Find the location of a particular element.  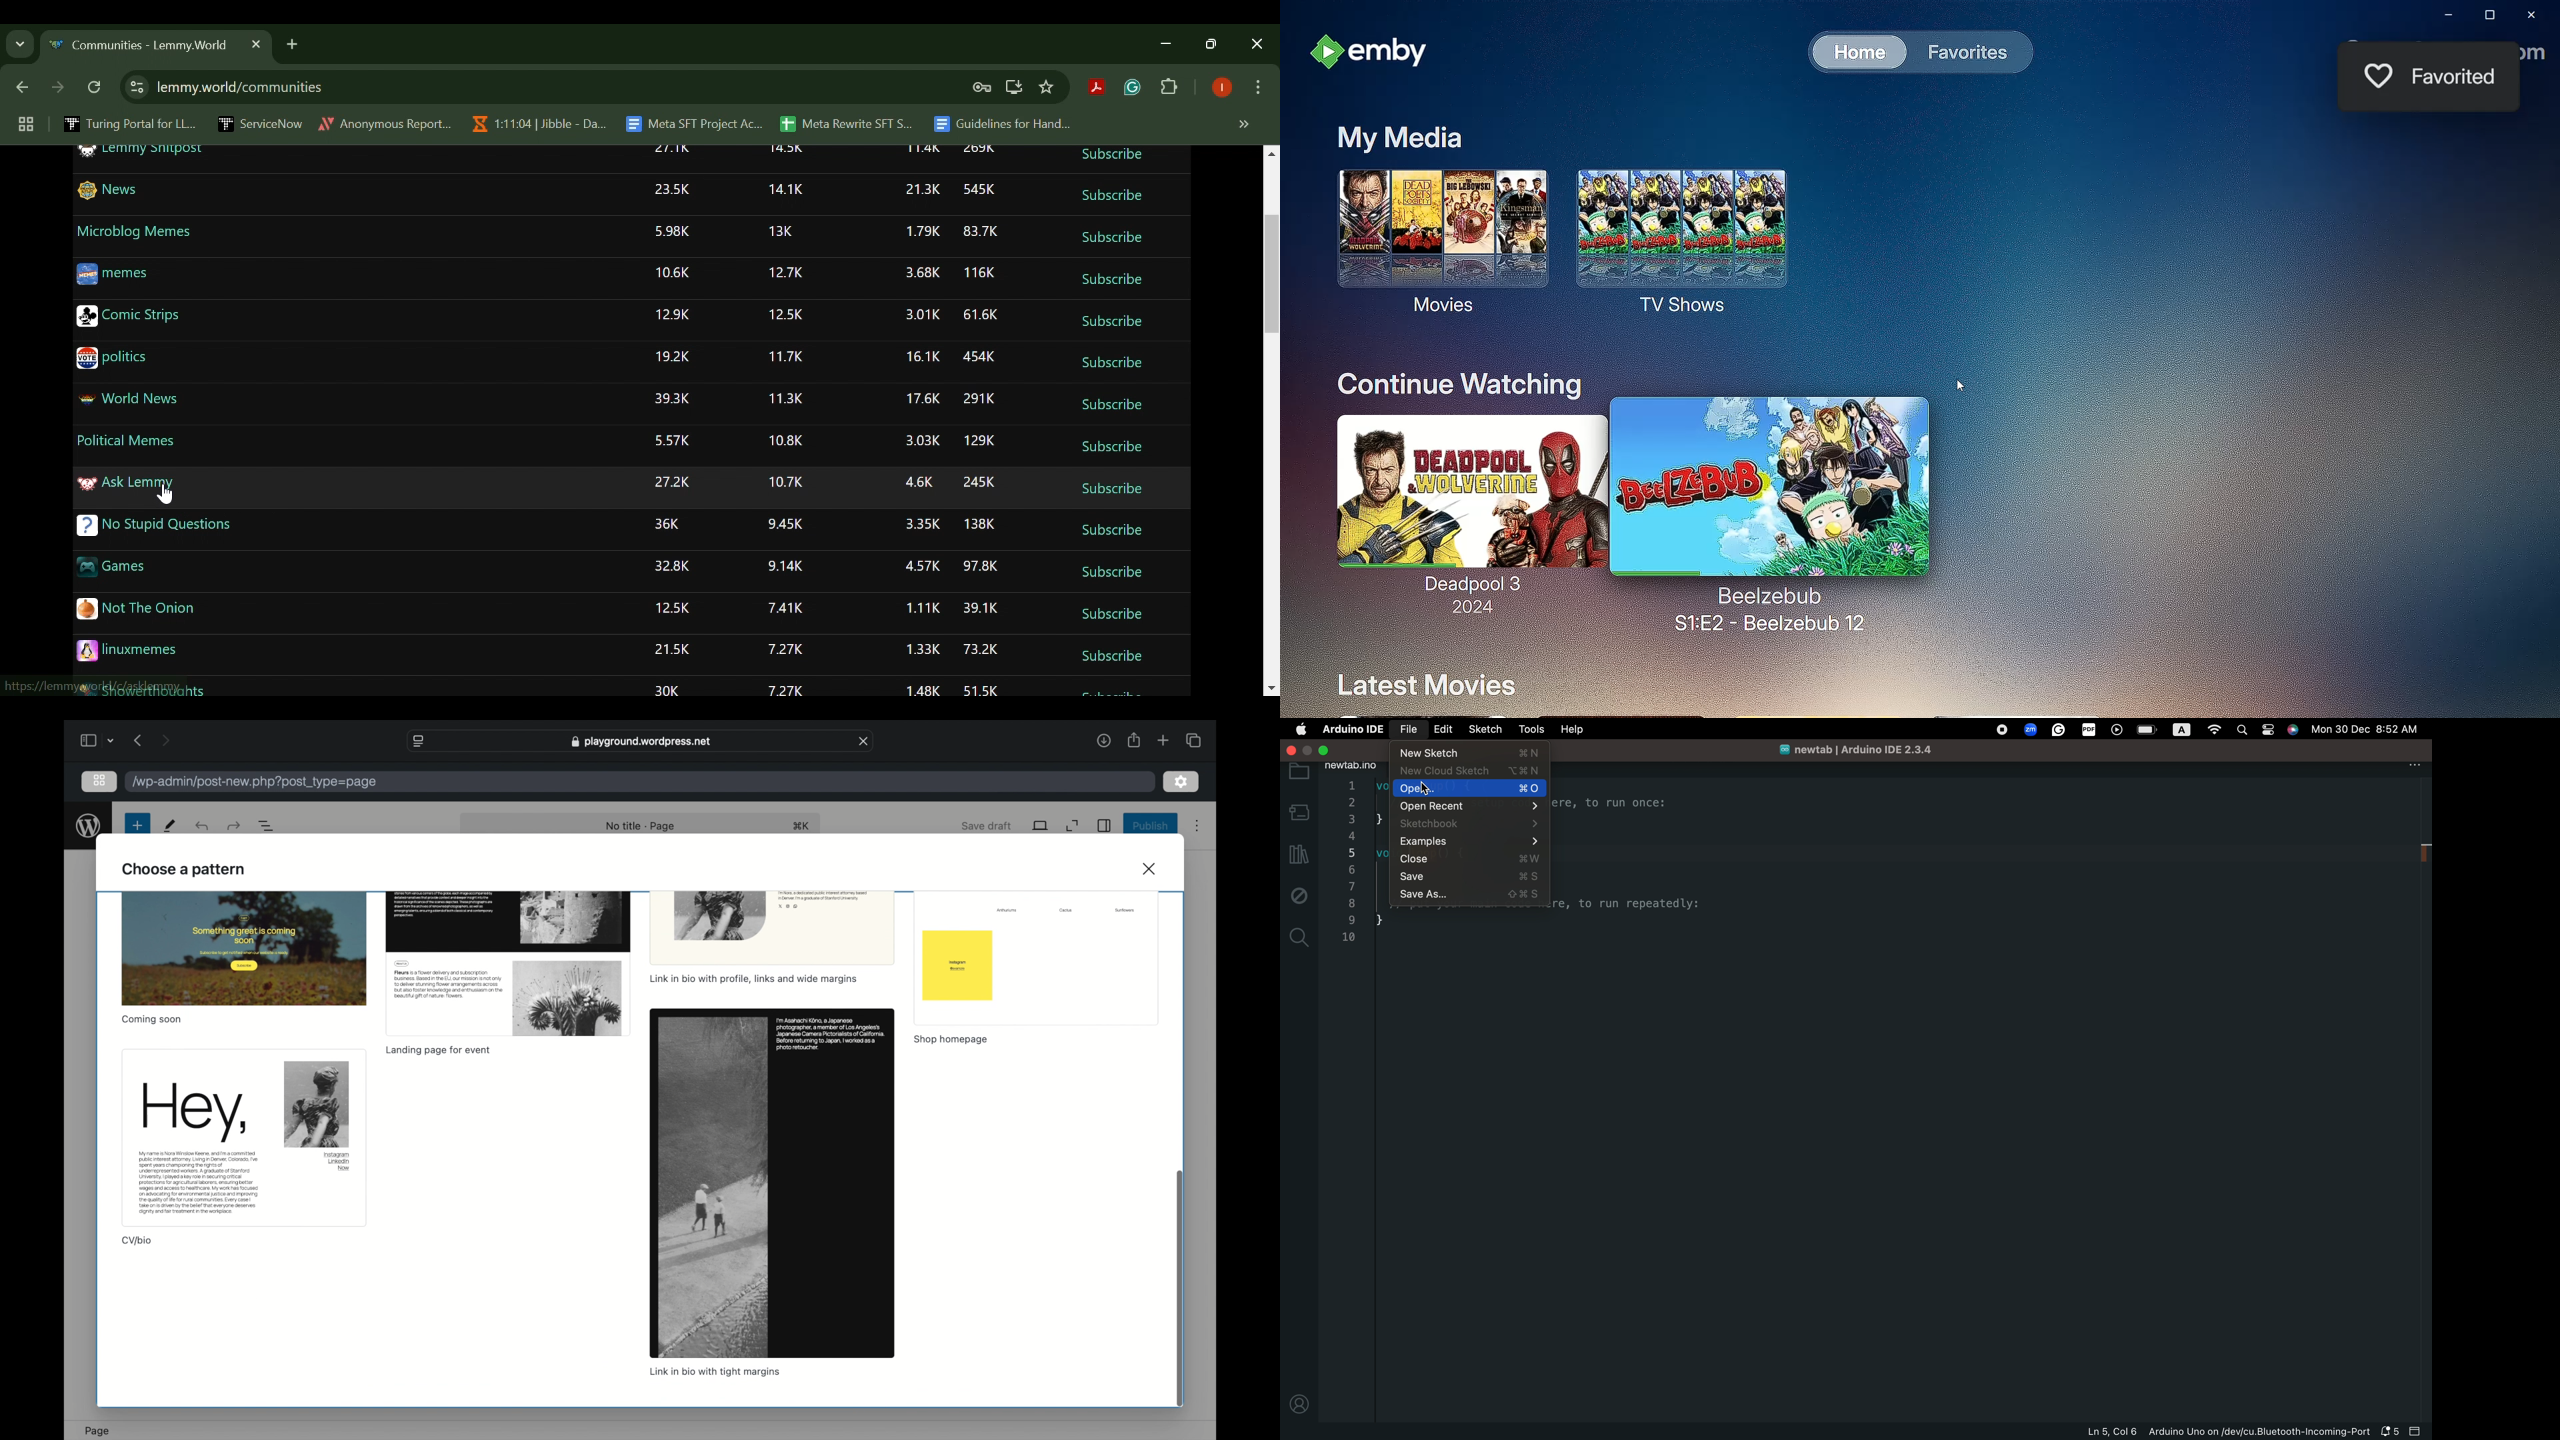

close is located at coordinates (1151, 868).